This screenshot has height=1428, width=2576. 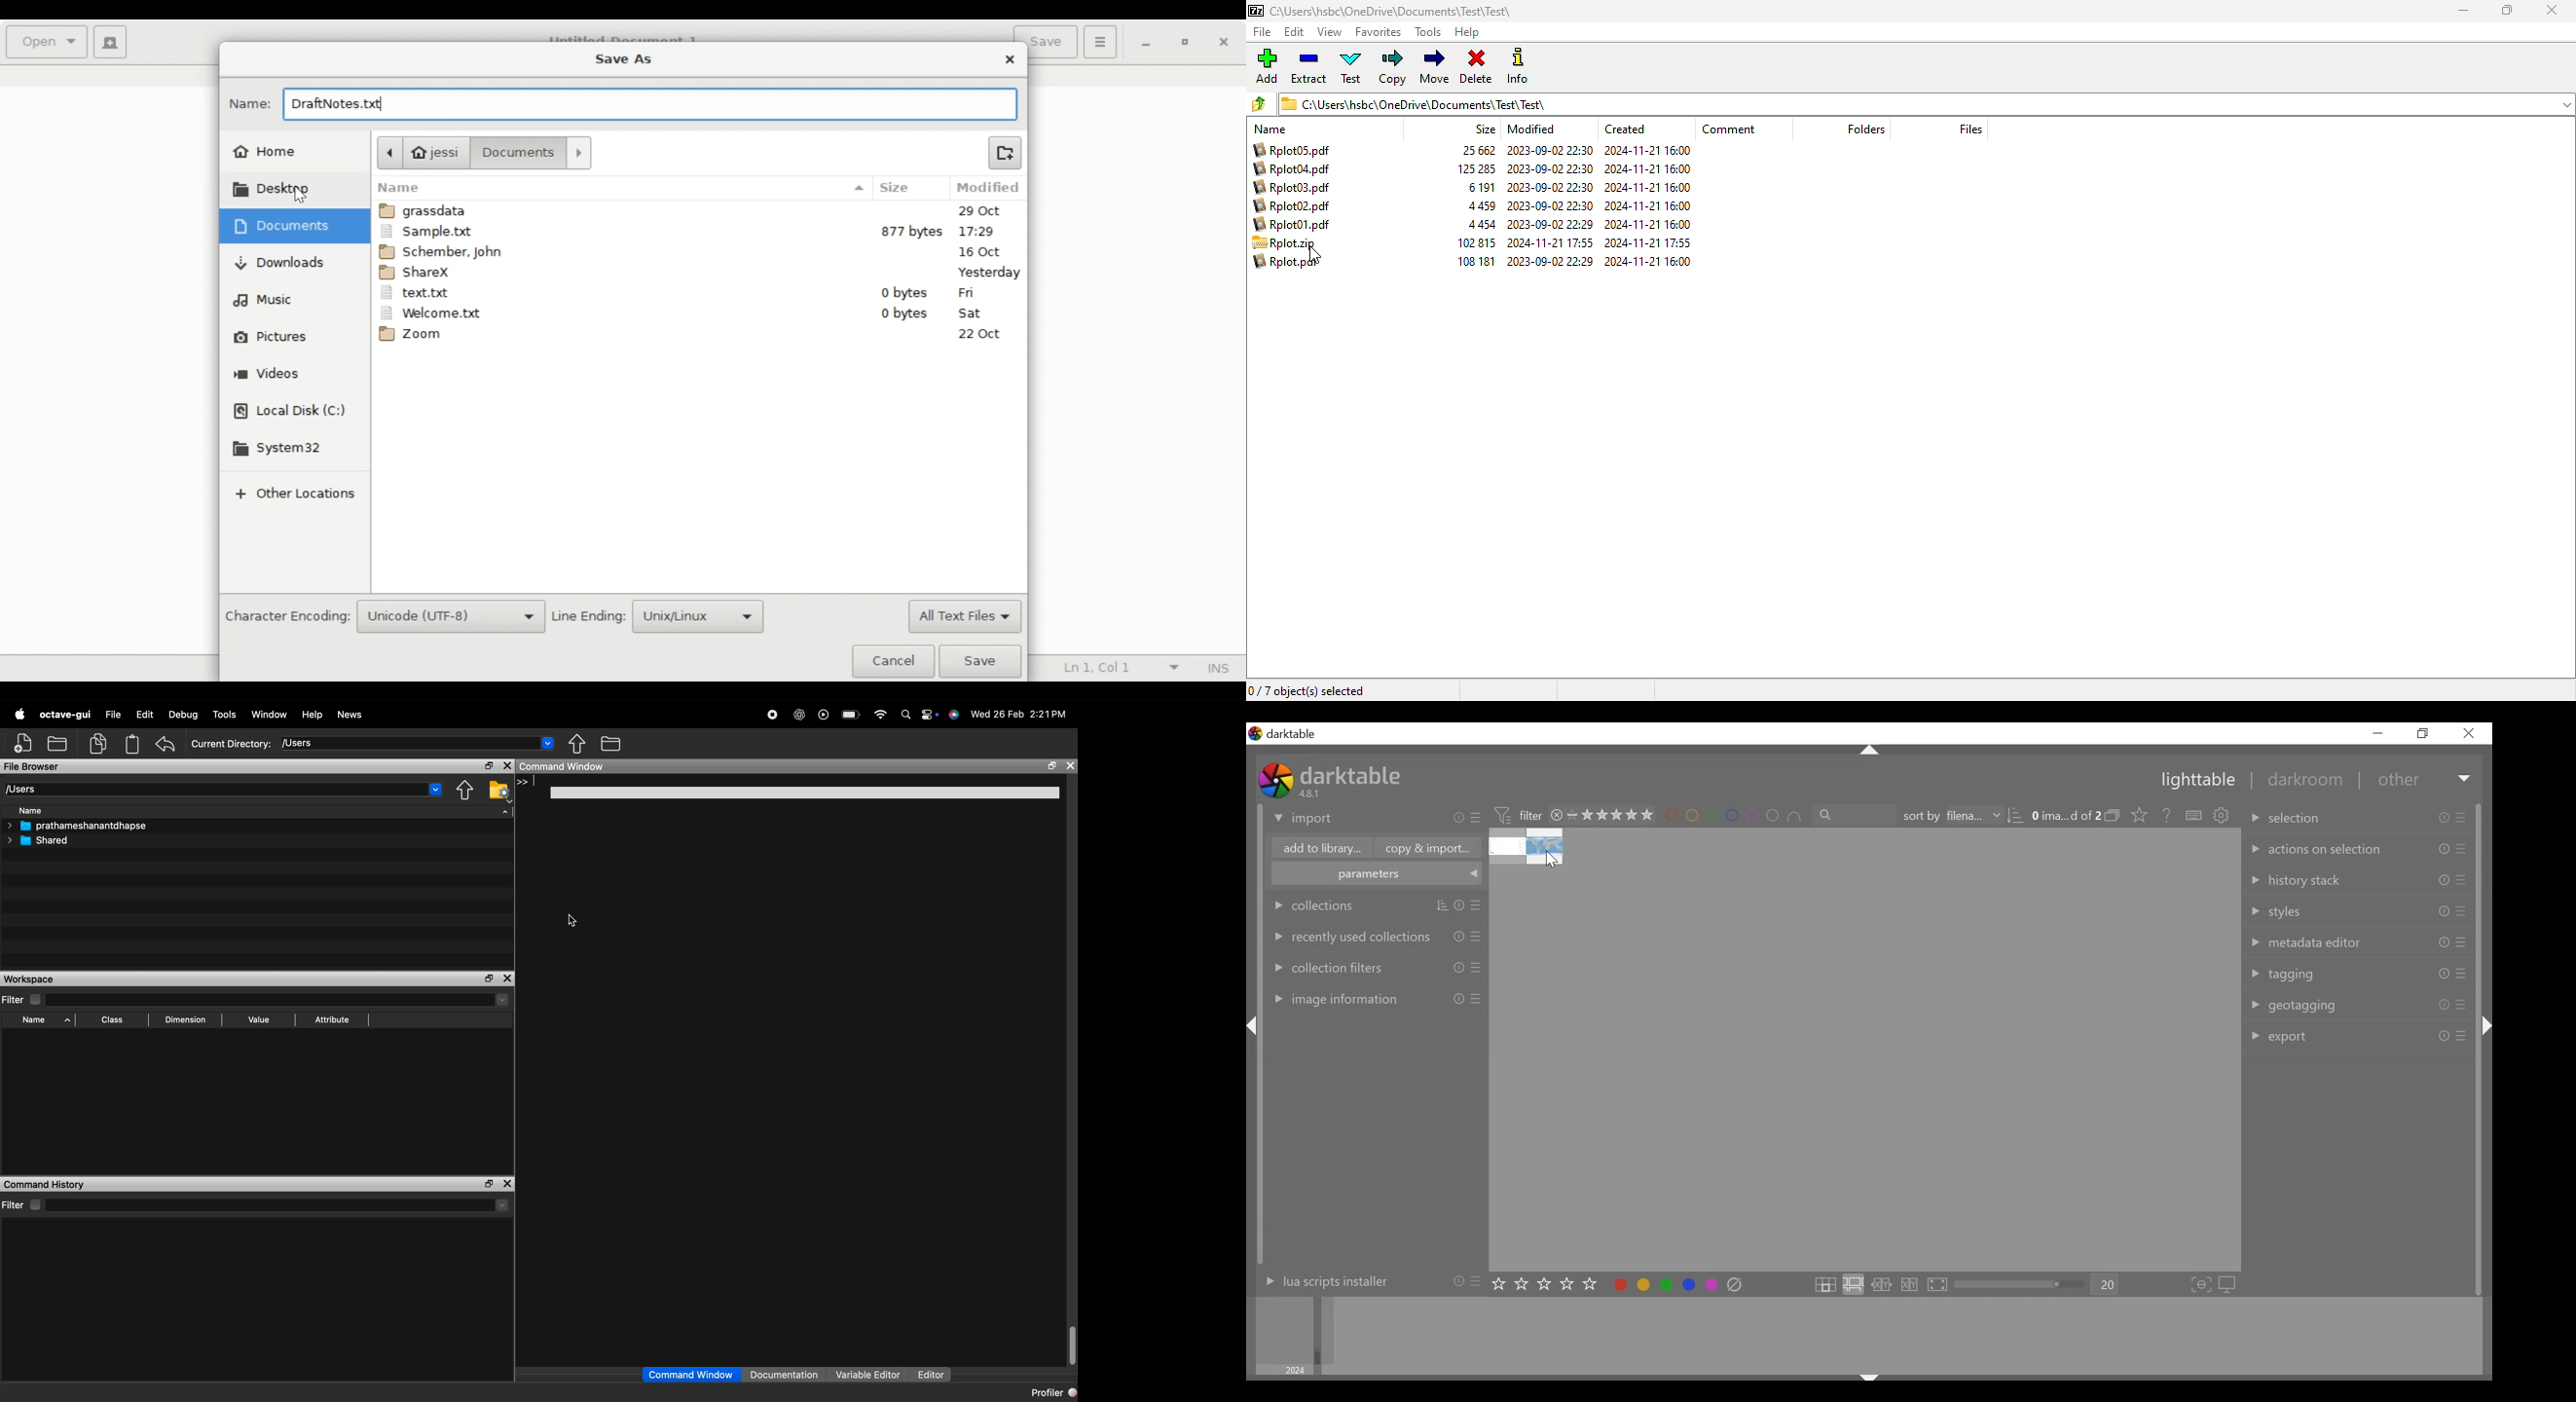 I want to click on history stack, so click(x=2324, y=880).